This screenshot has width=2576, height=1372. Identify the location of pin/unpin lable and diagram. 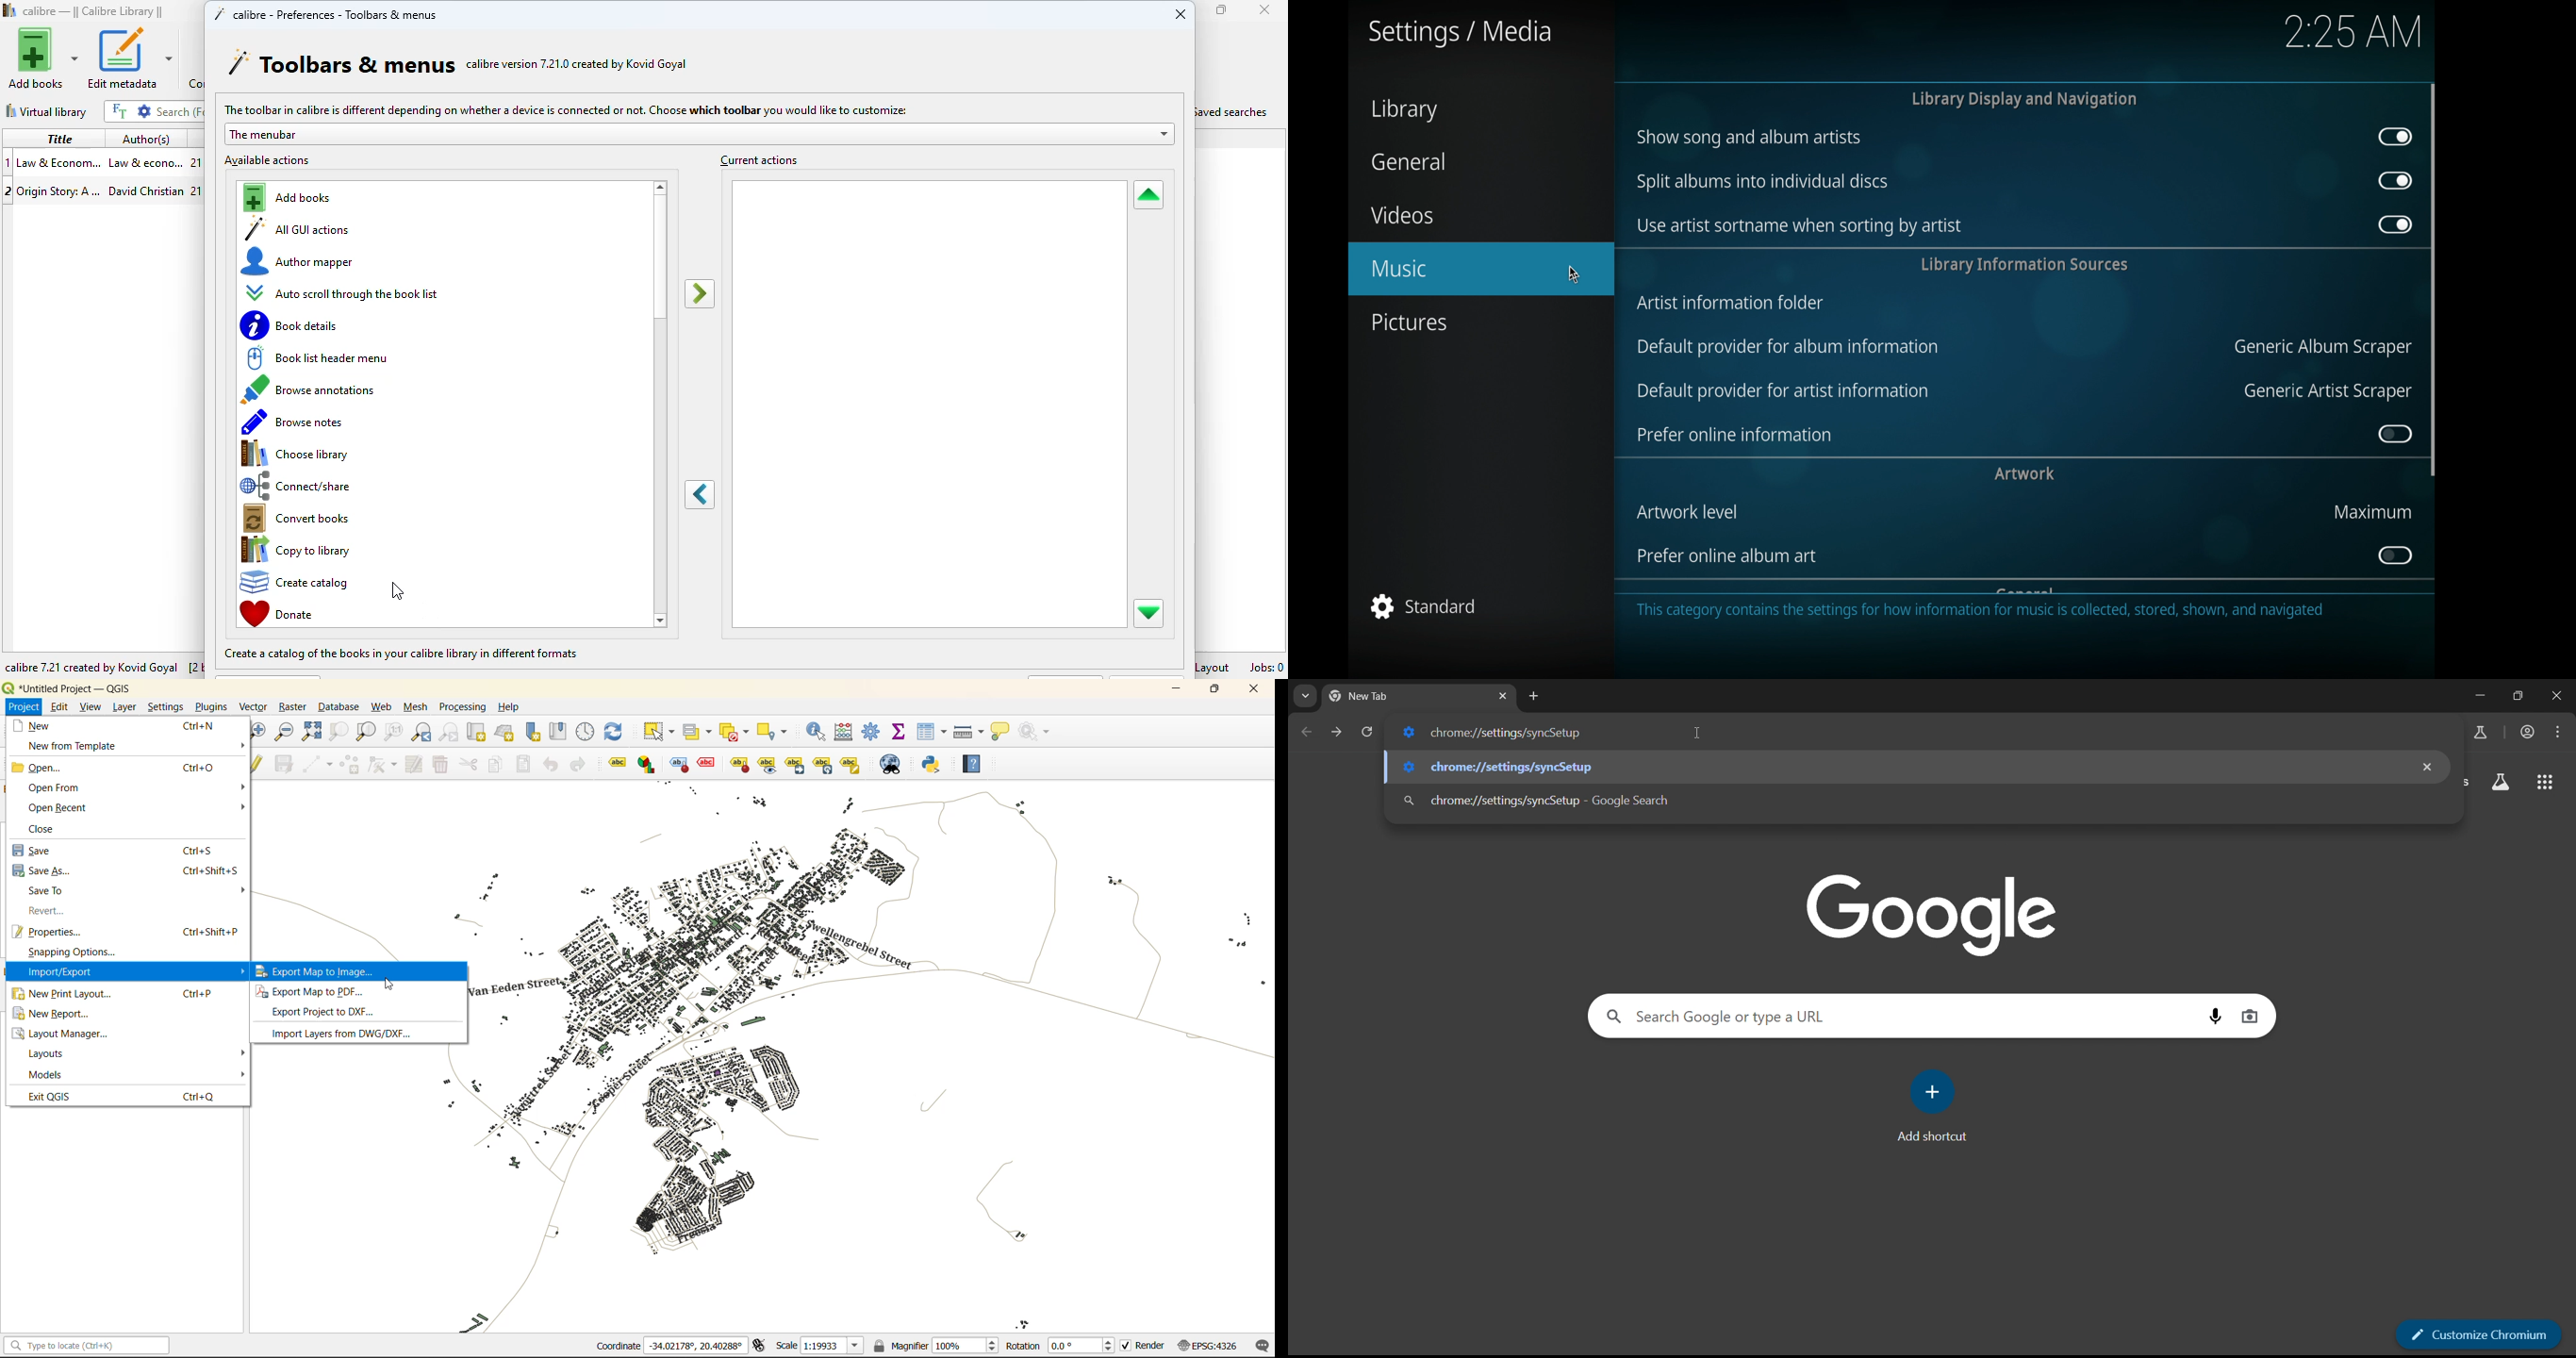
(709, 764).